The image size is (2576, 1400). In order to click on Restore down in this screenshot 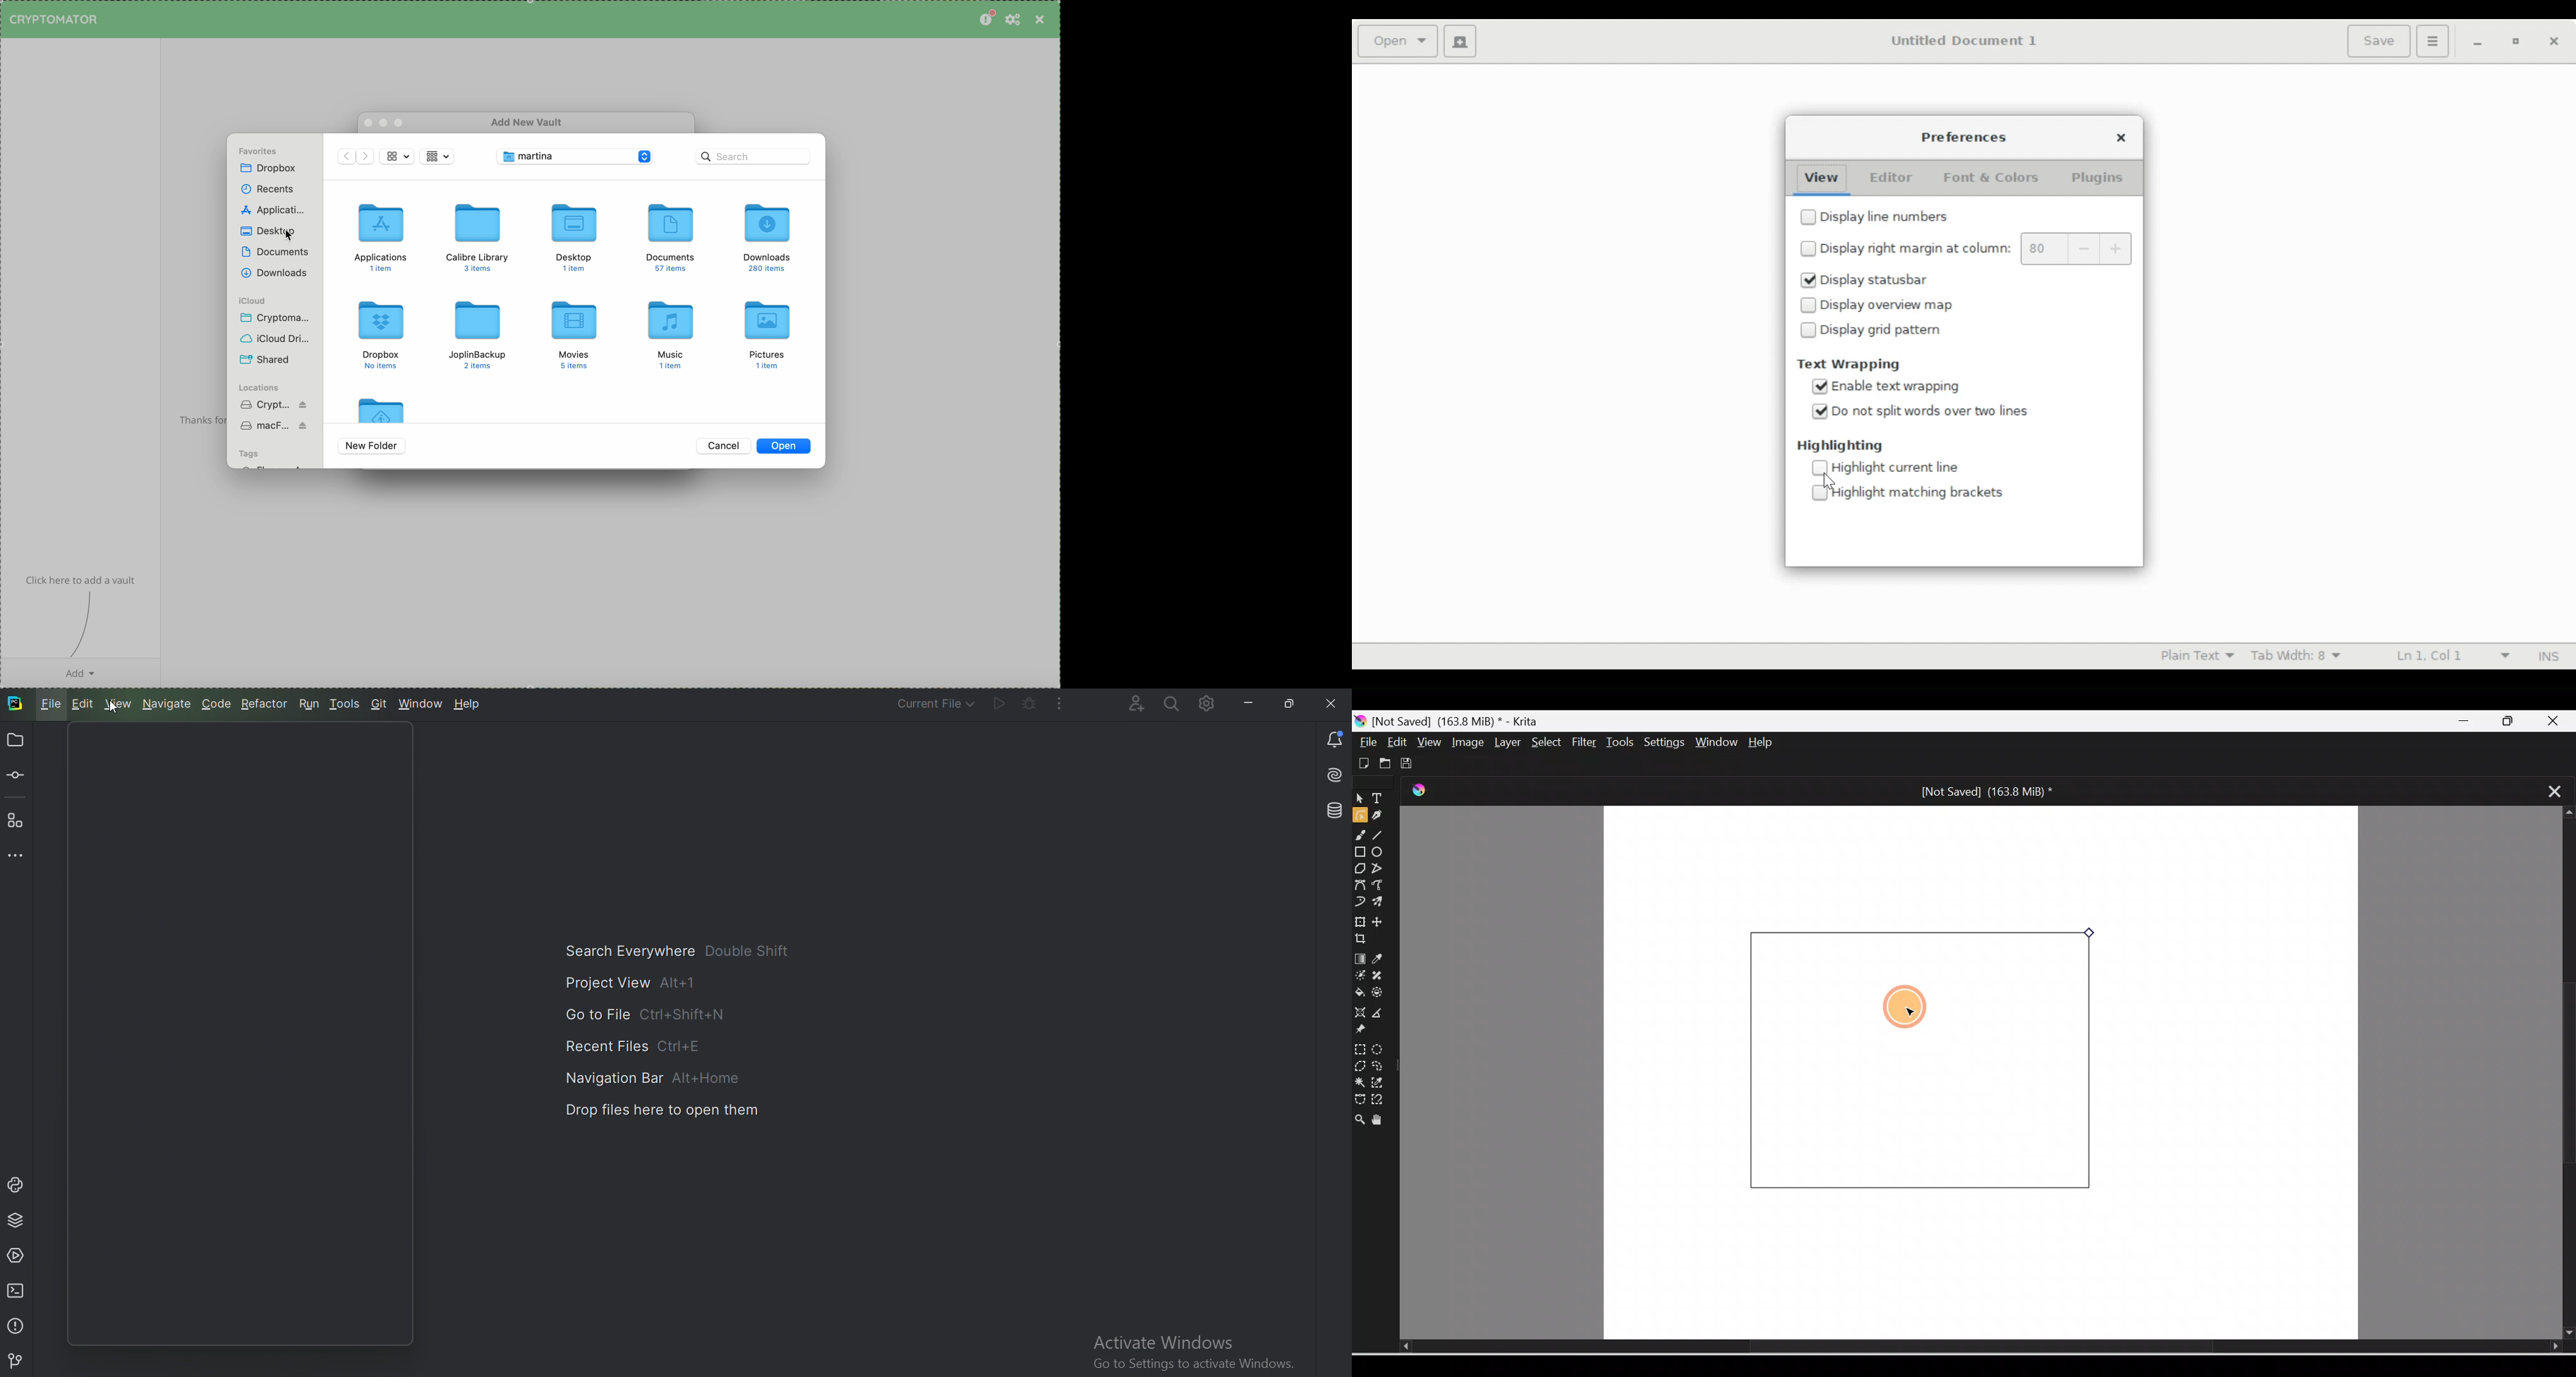, I will do `click(1289, 704)`.